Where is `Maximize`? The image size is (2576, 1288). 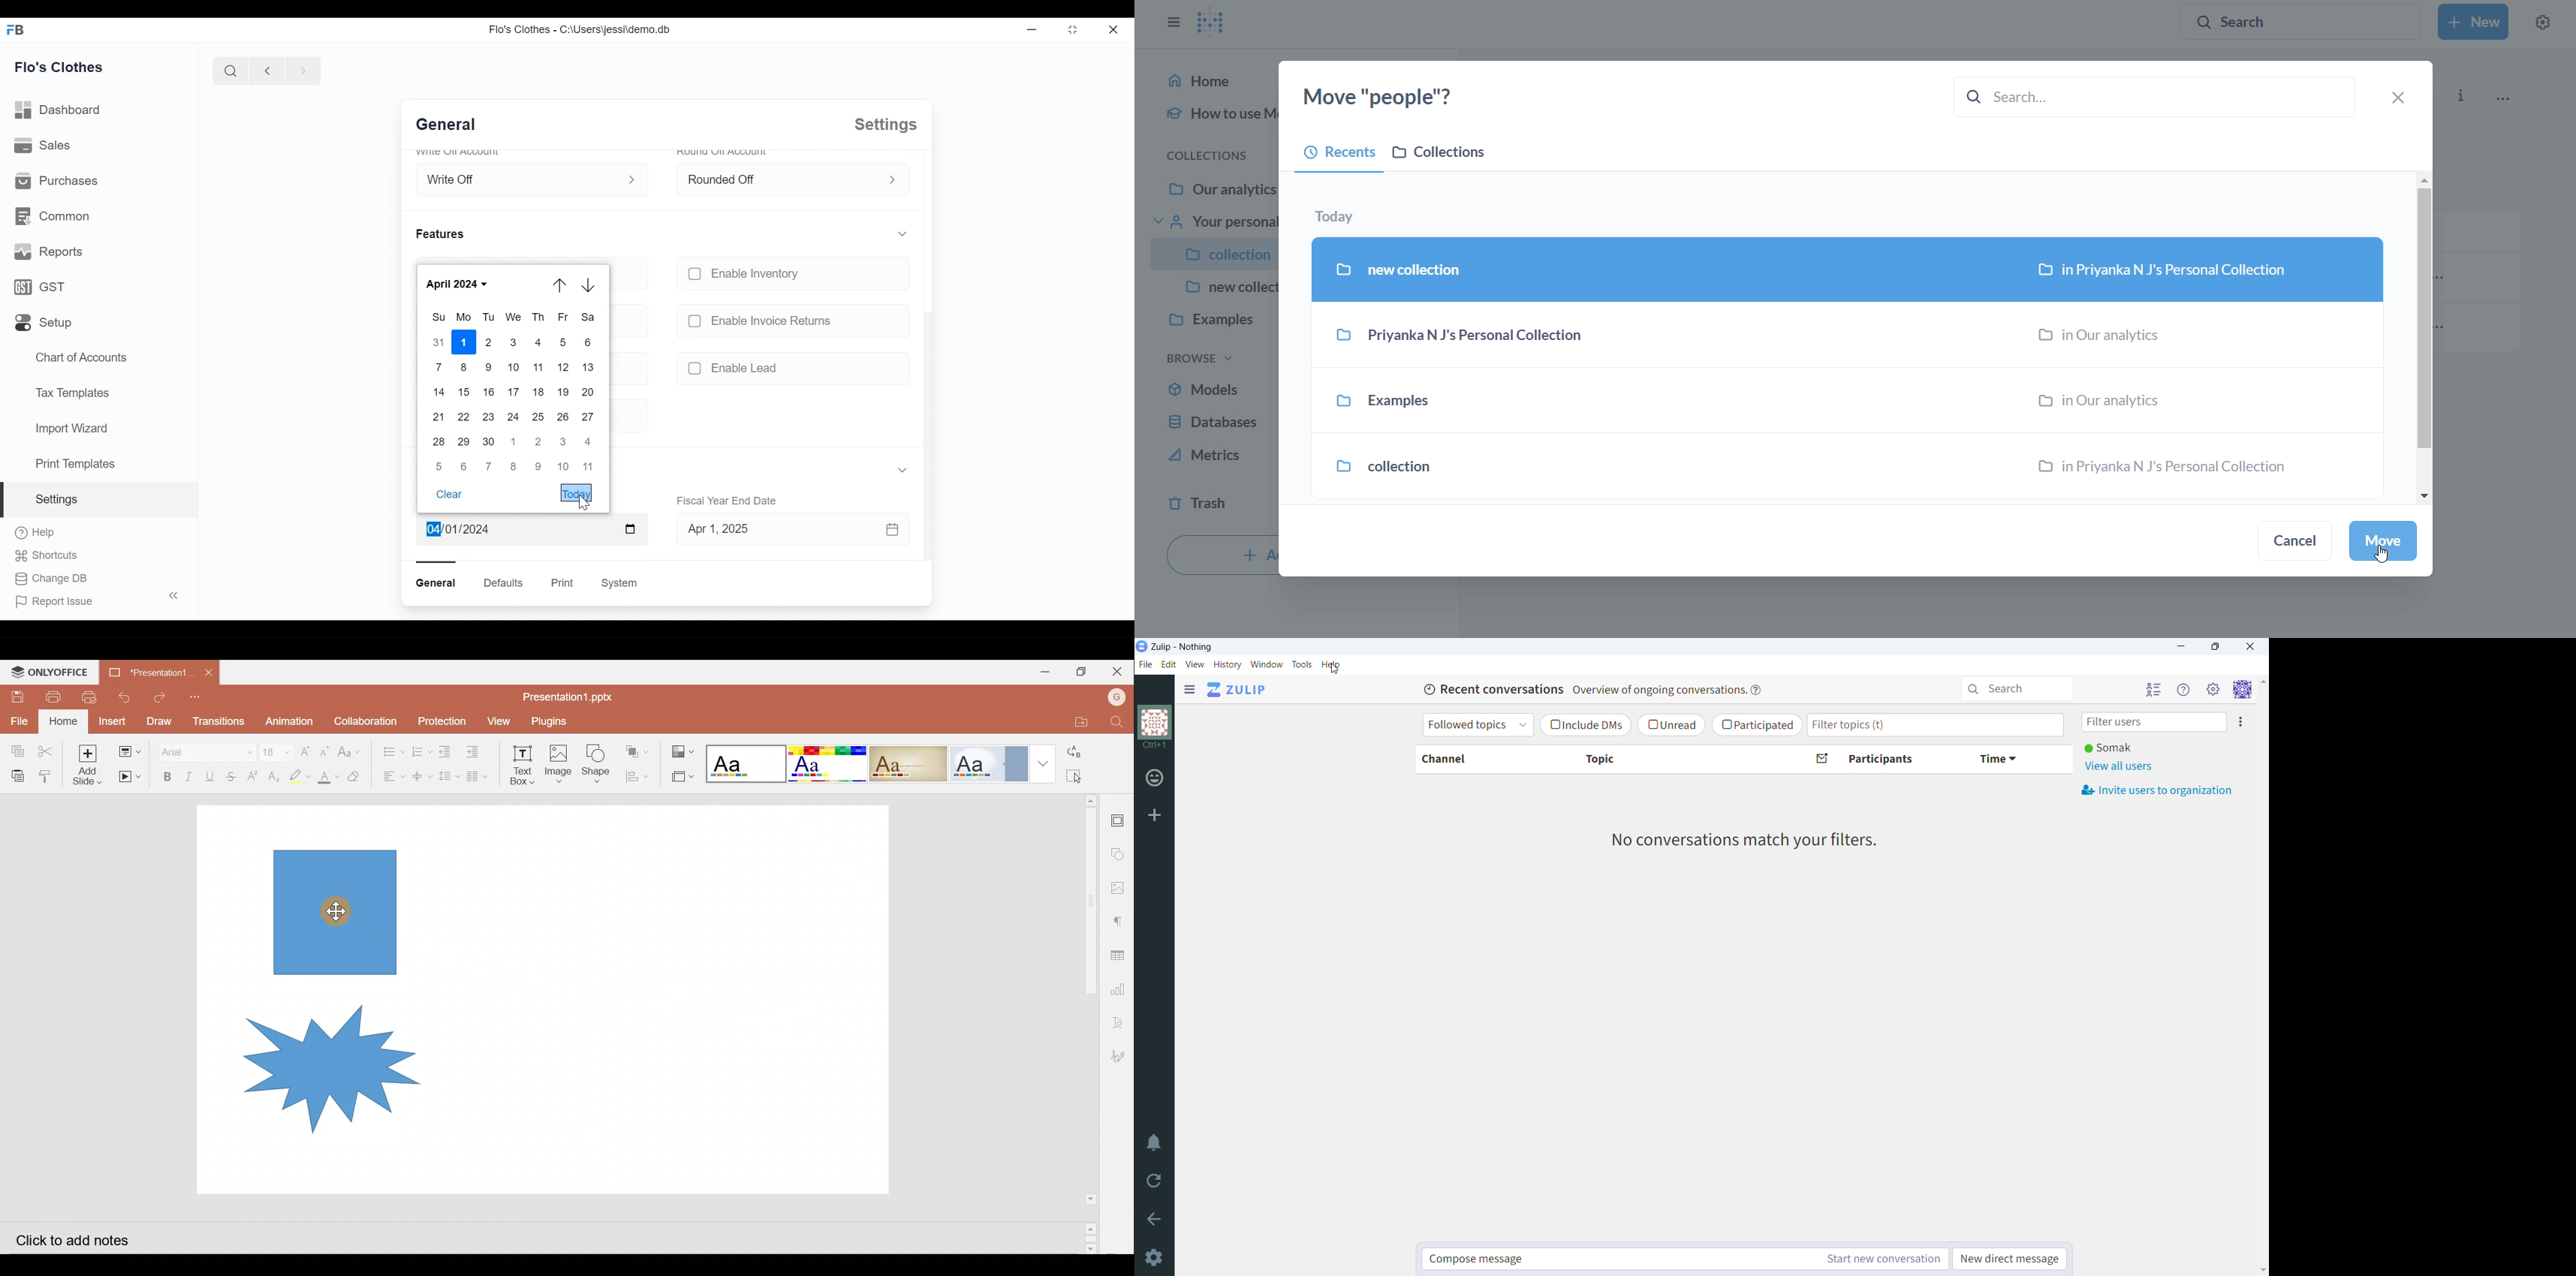
Maximize is located at coordinates (1083, 670).